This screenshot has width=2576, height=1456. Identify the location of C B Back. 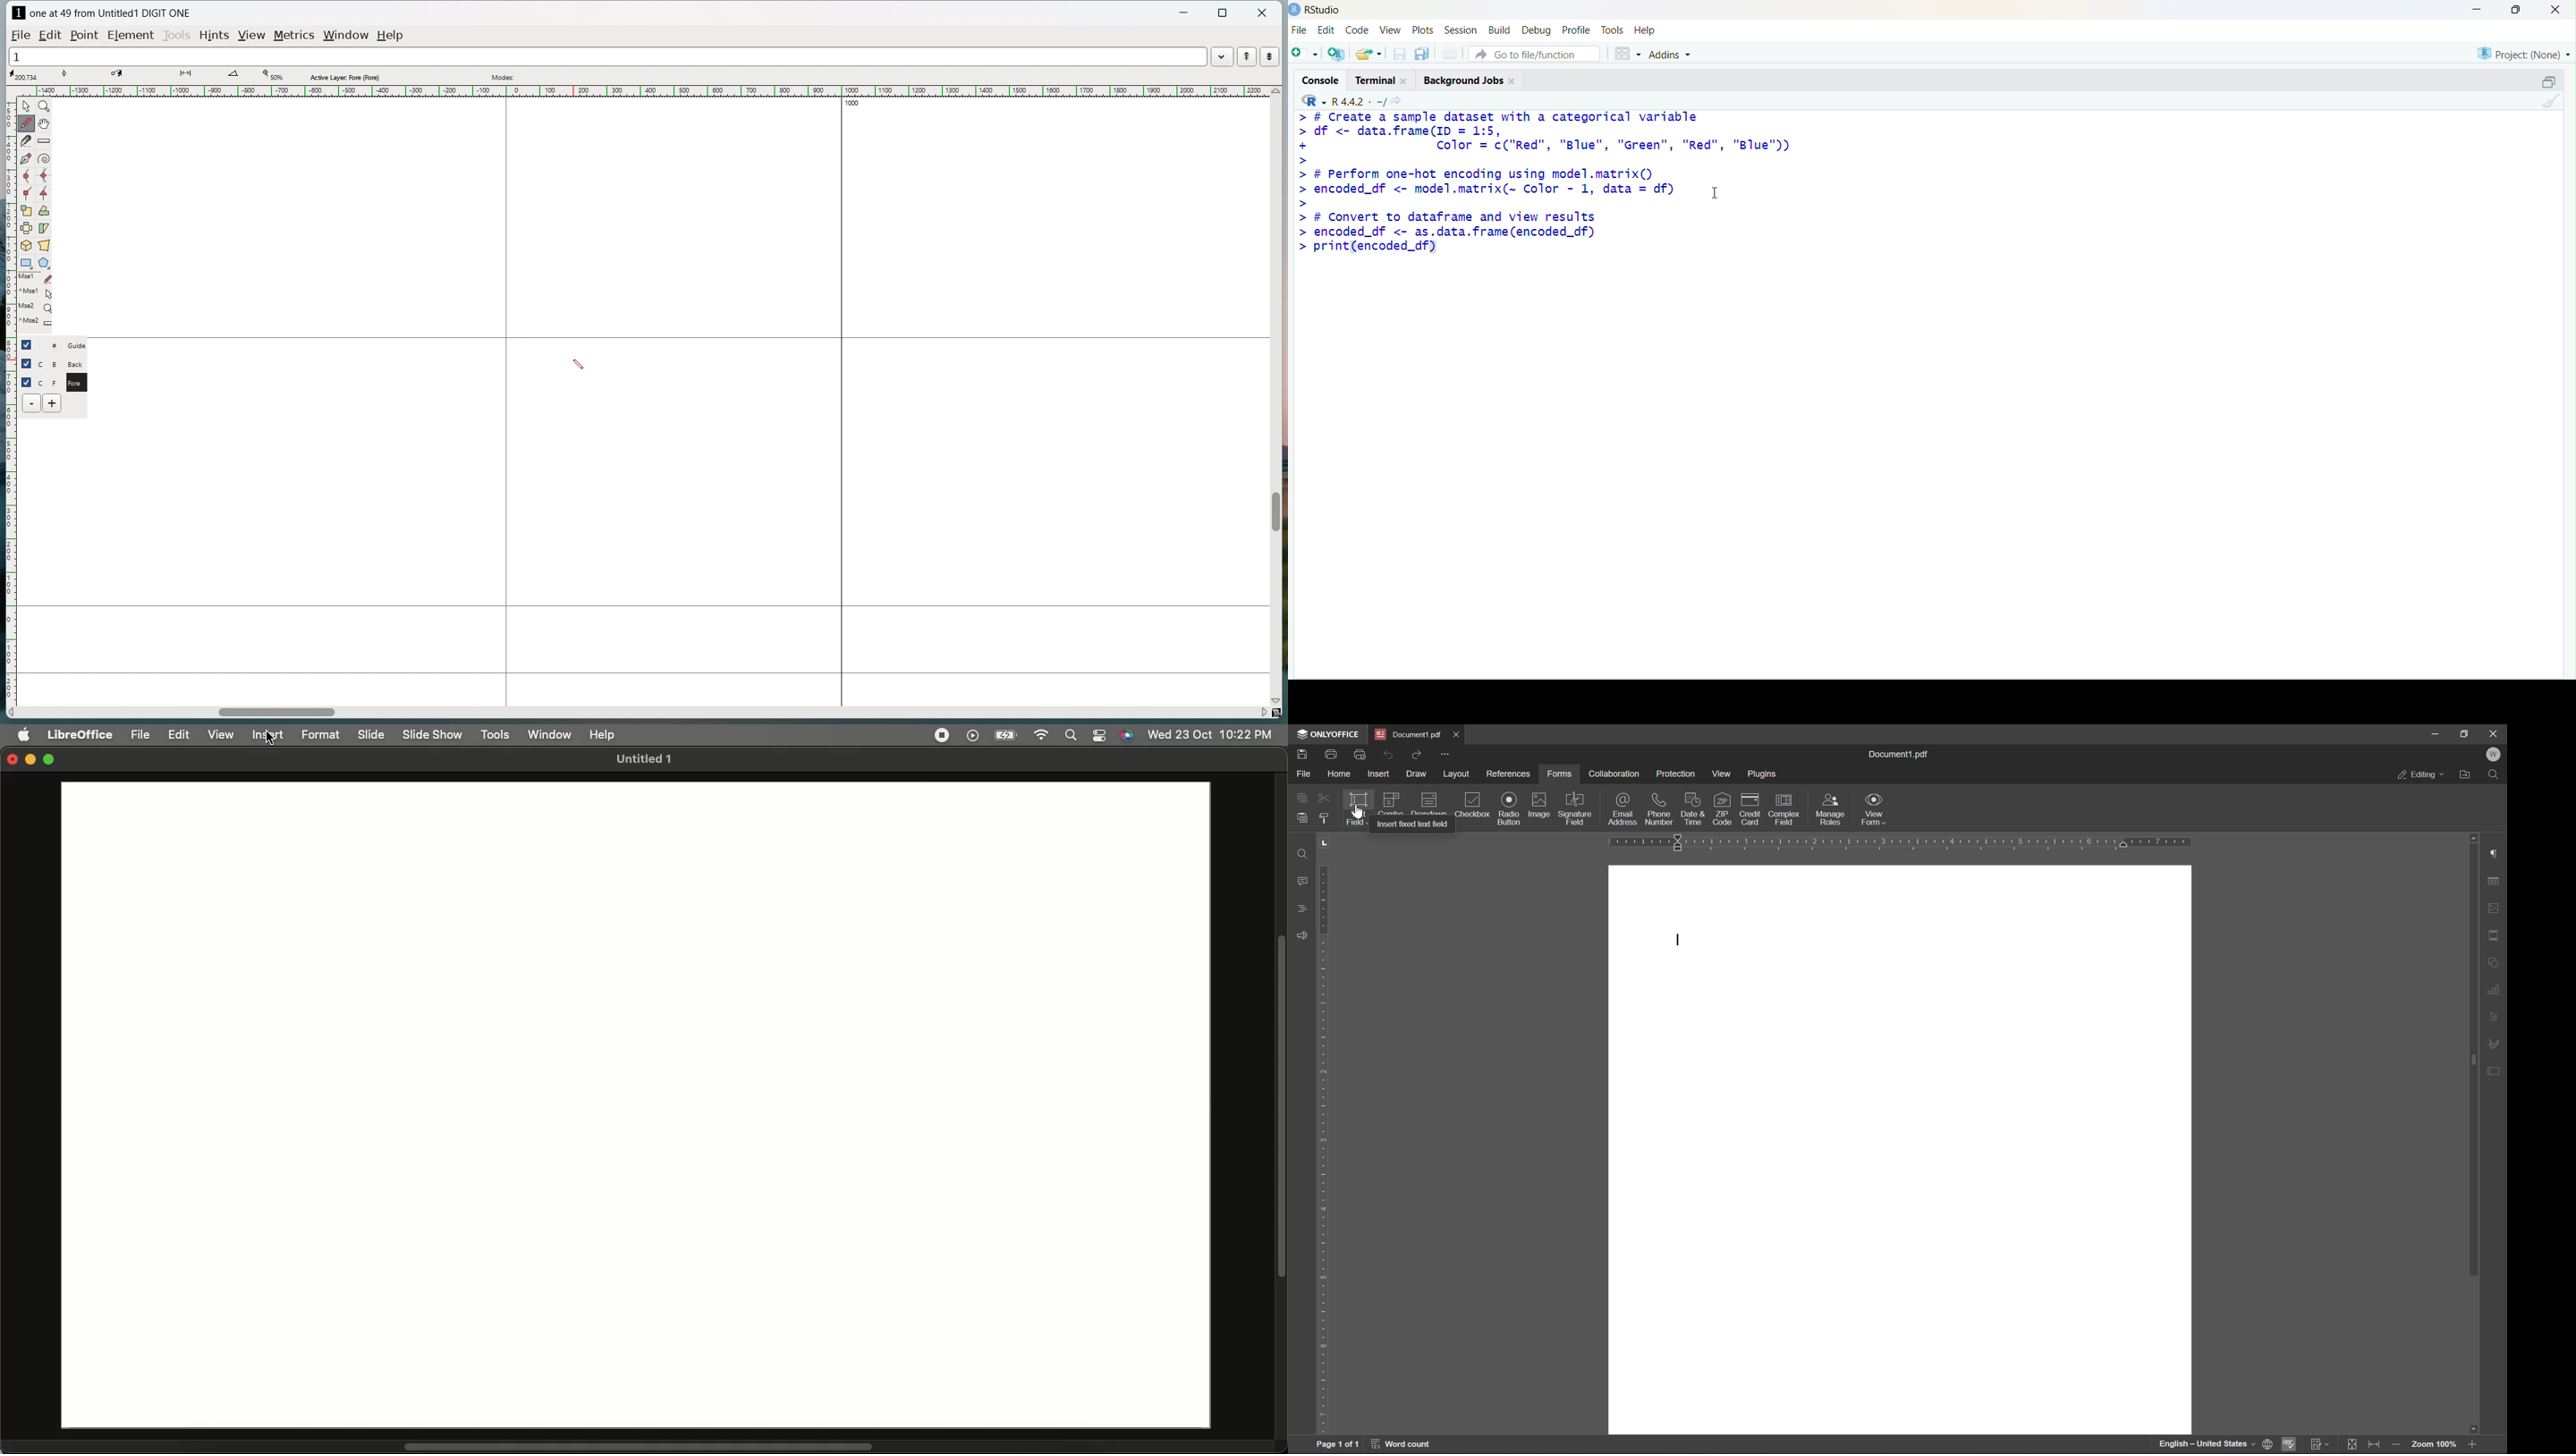
(62, 362).